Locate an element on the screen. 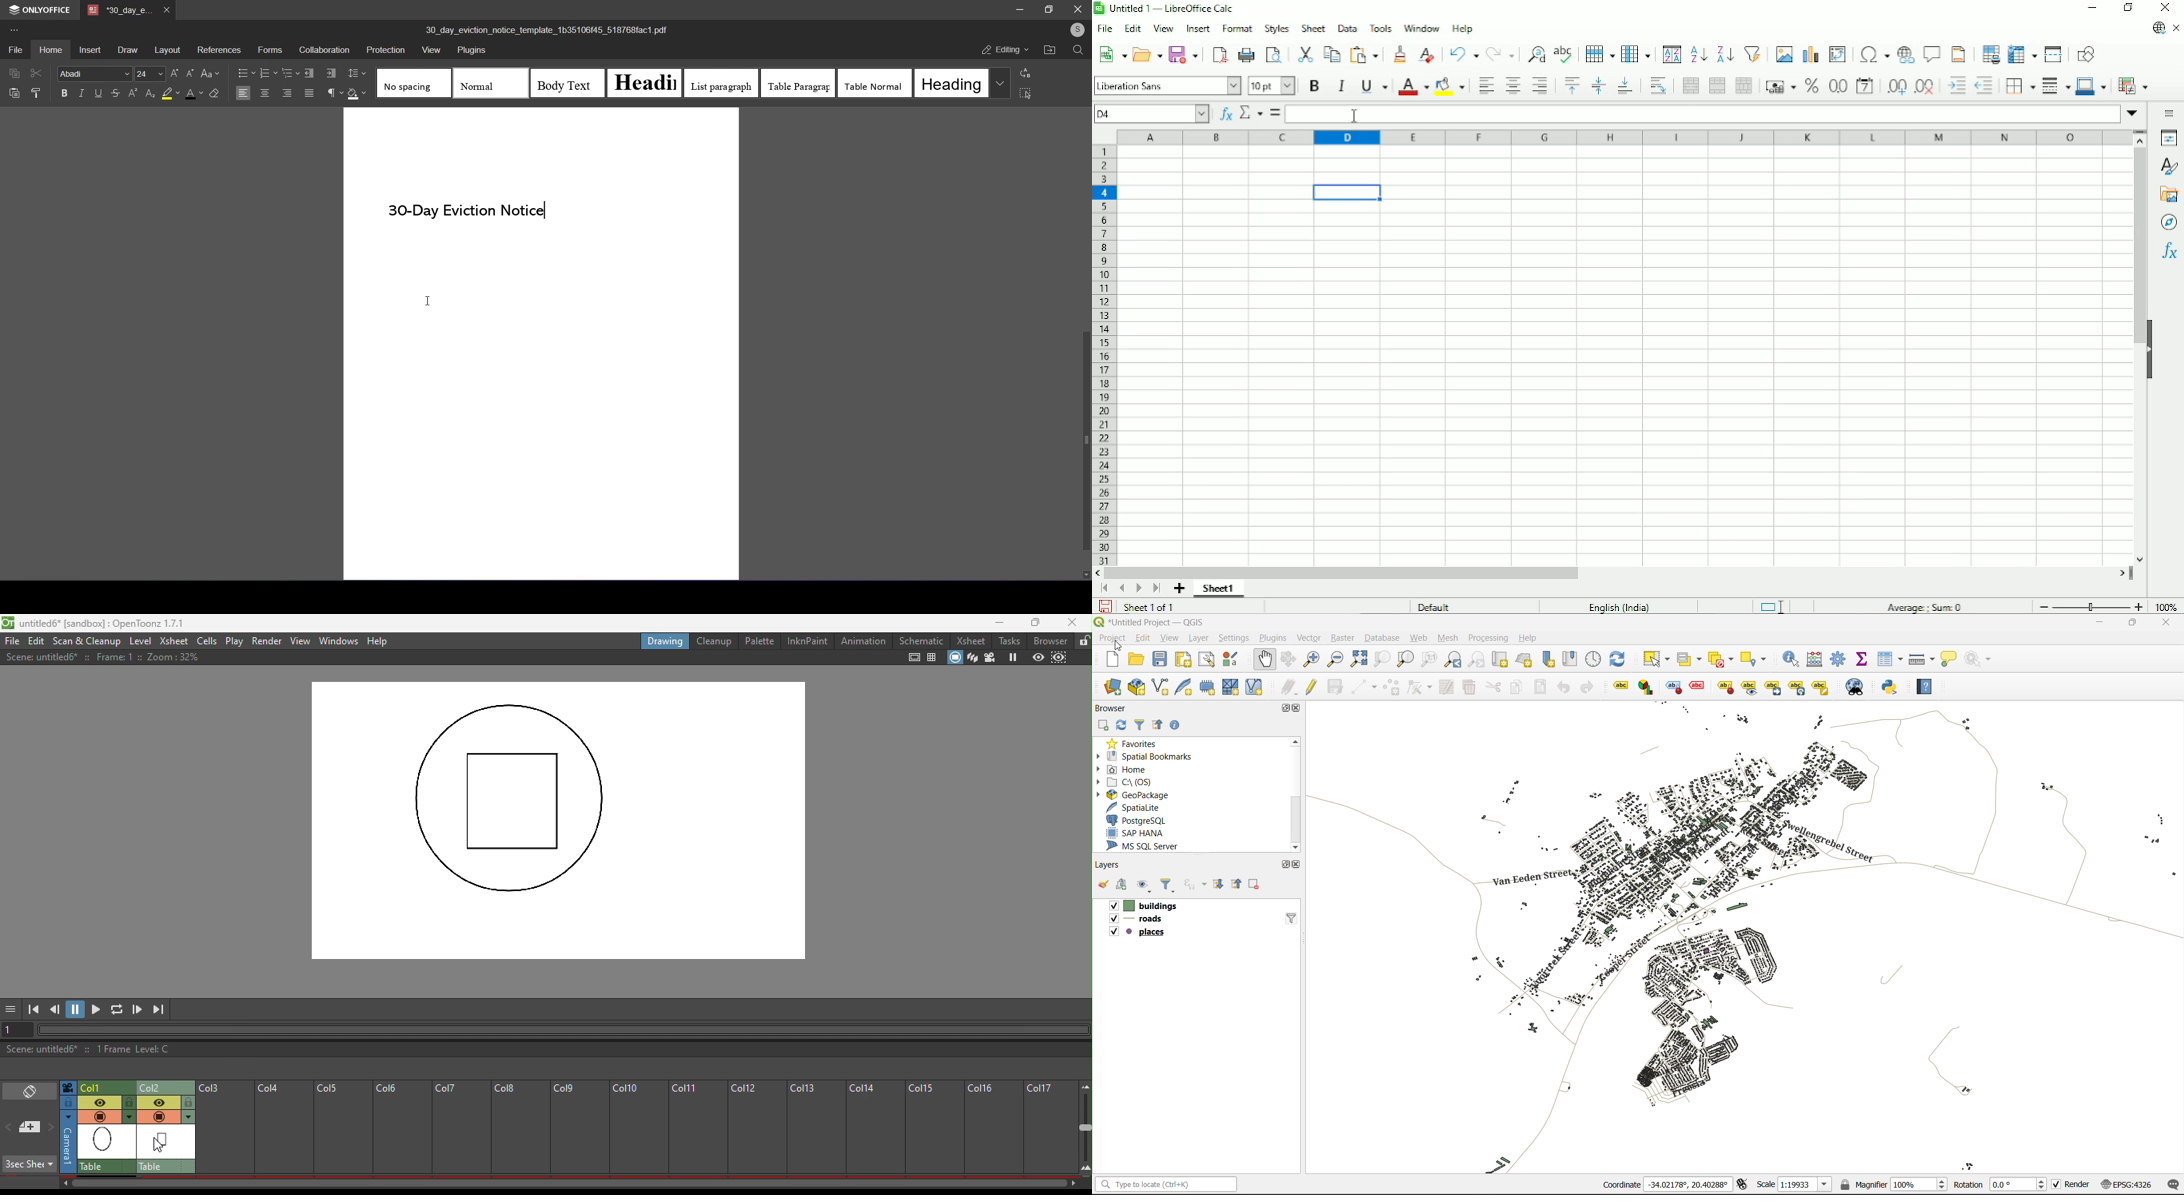  Sheet is located at coordinates (1313, 27).